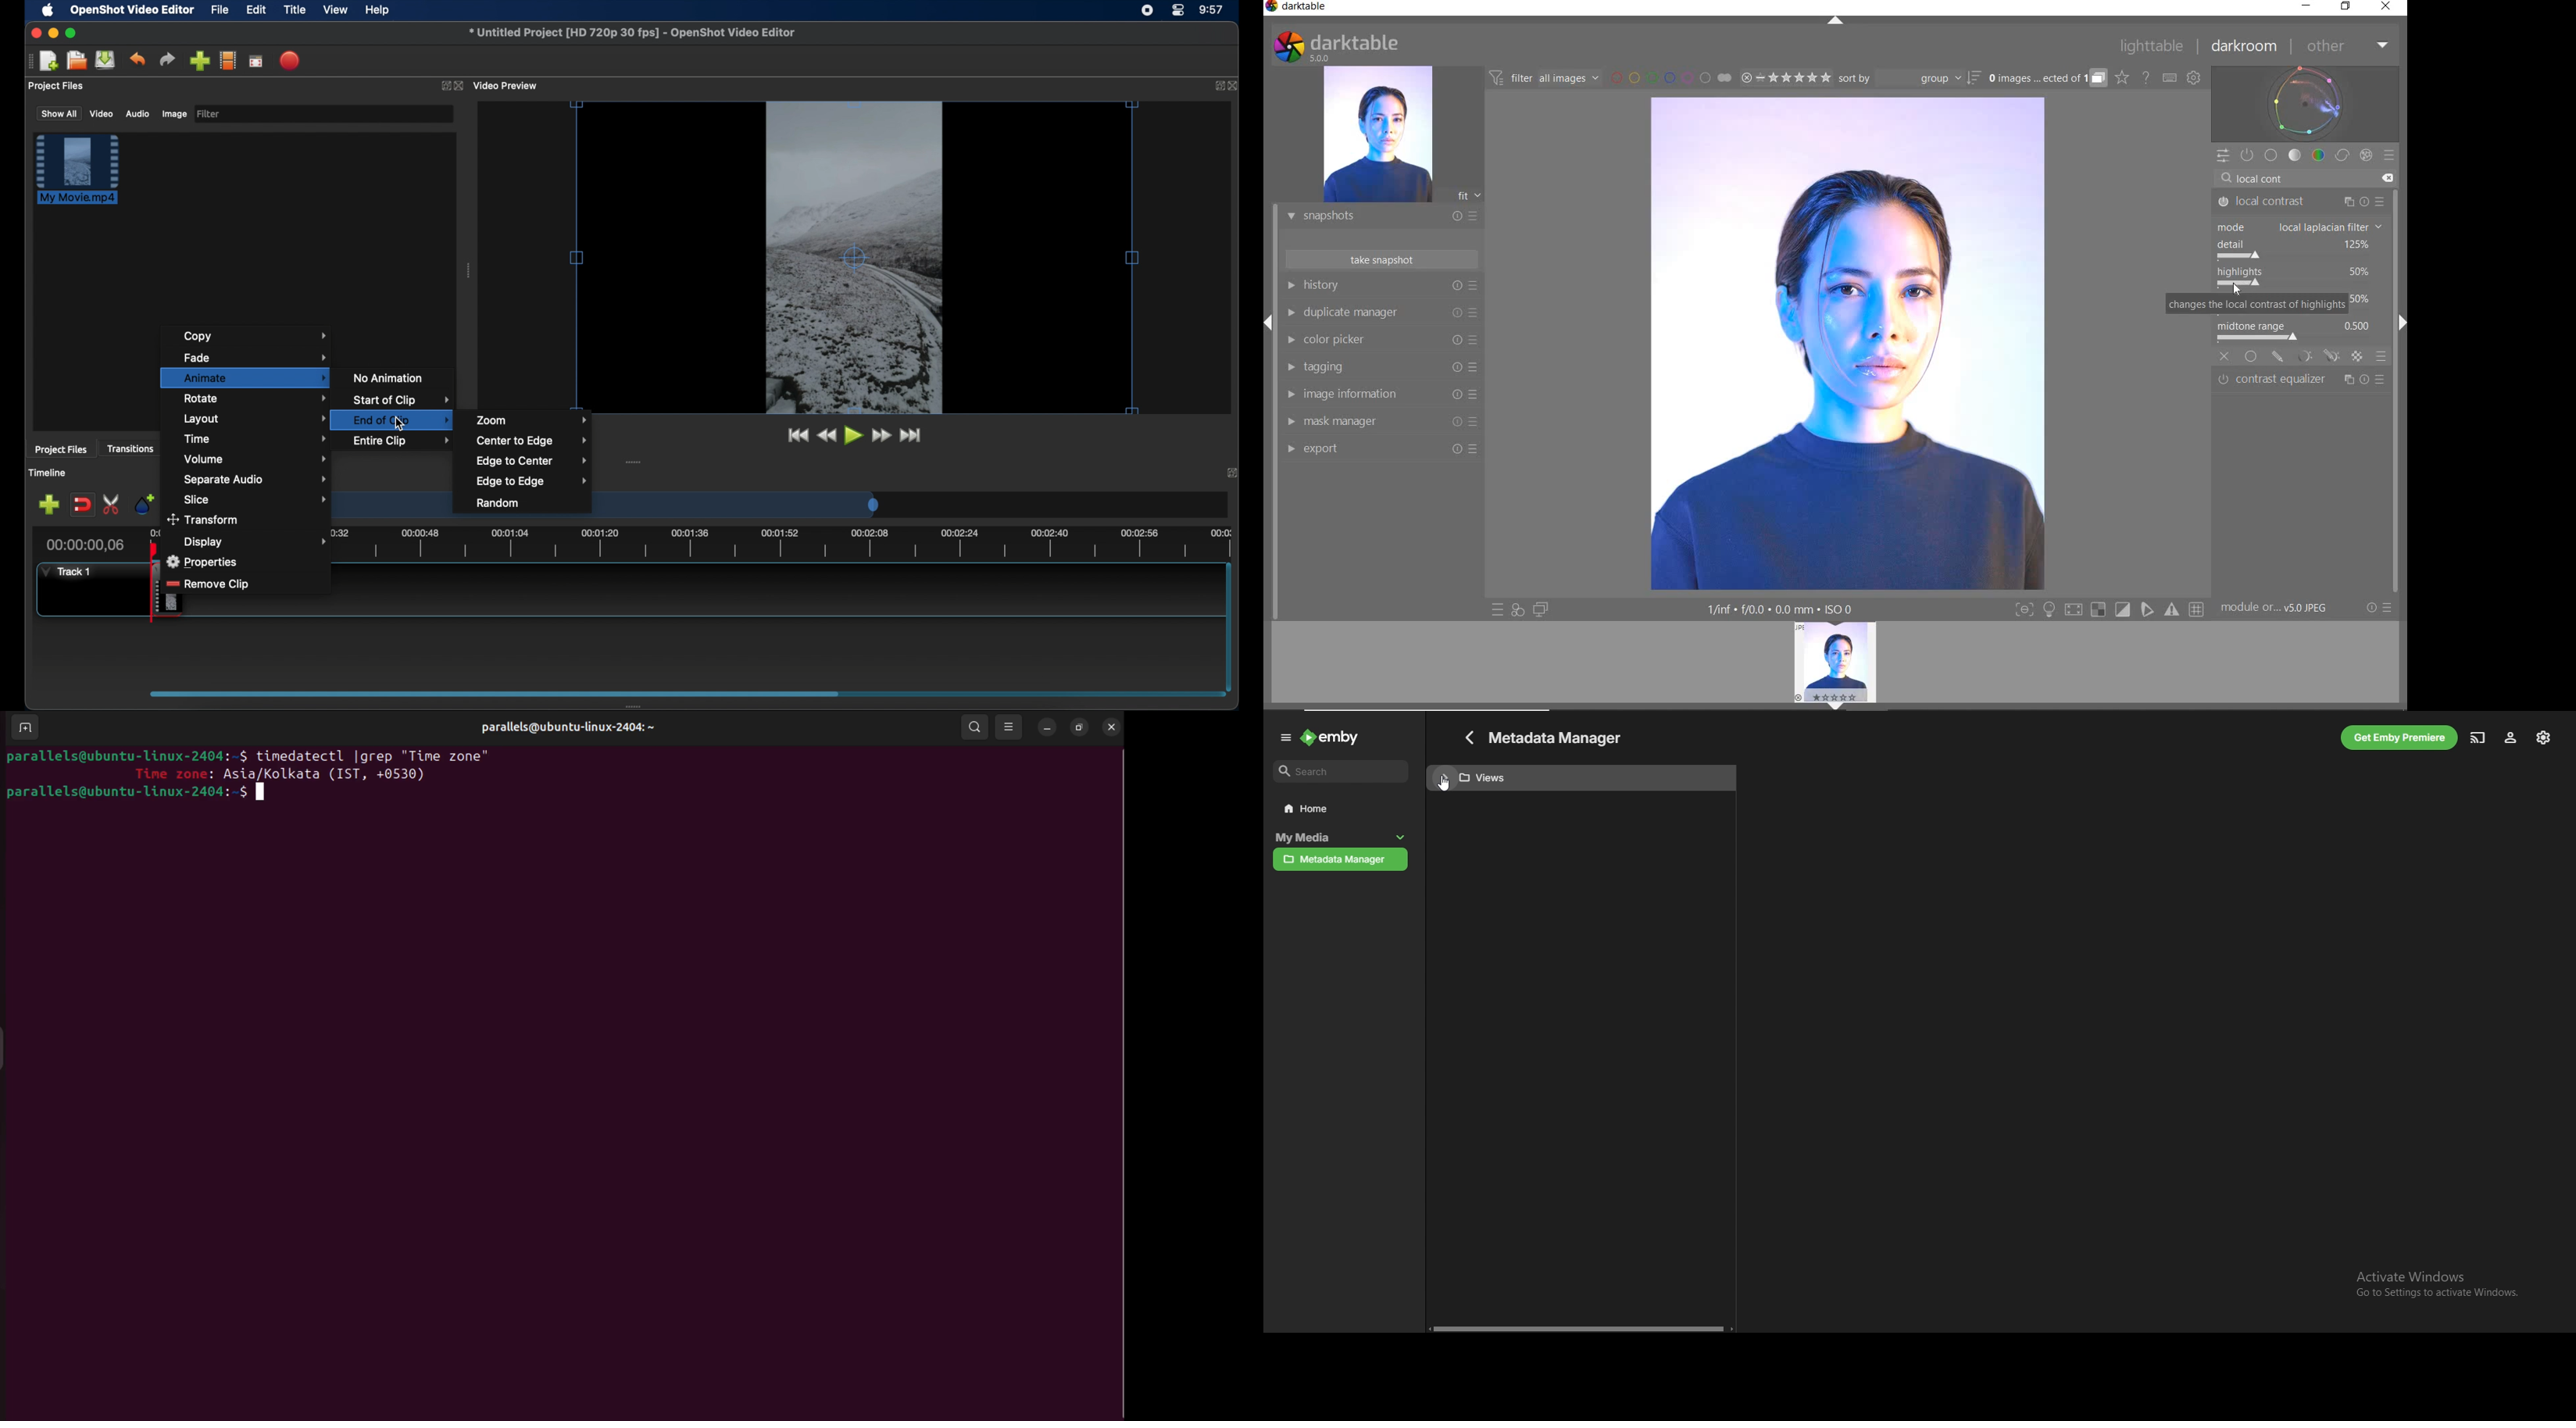 This screenshot has height=1428, width=2576. I want to click on disable snapping, so click(82, 505).